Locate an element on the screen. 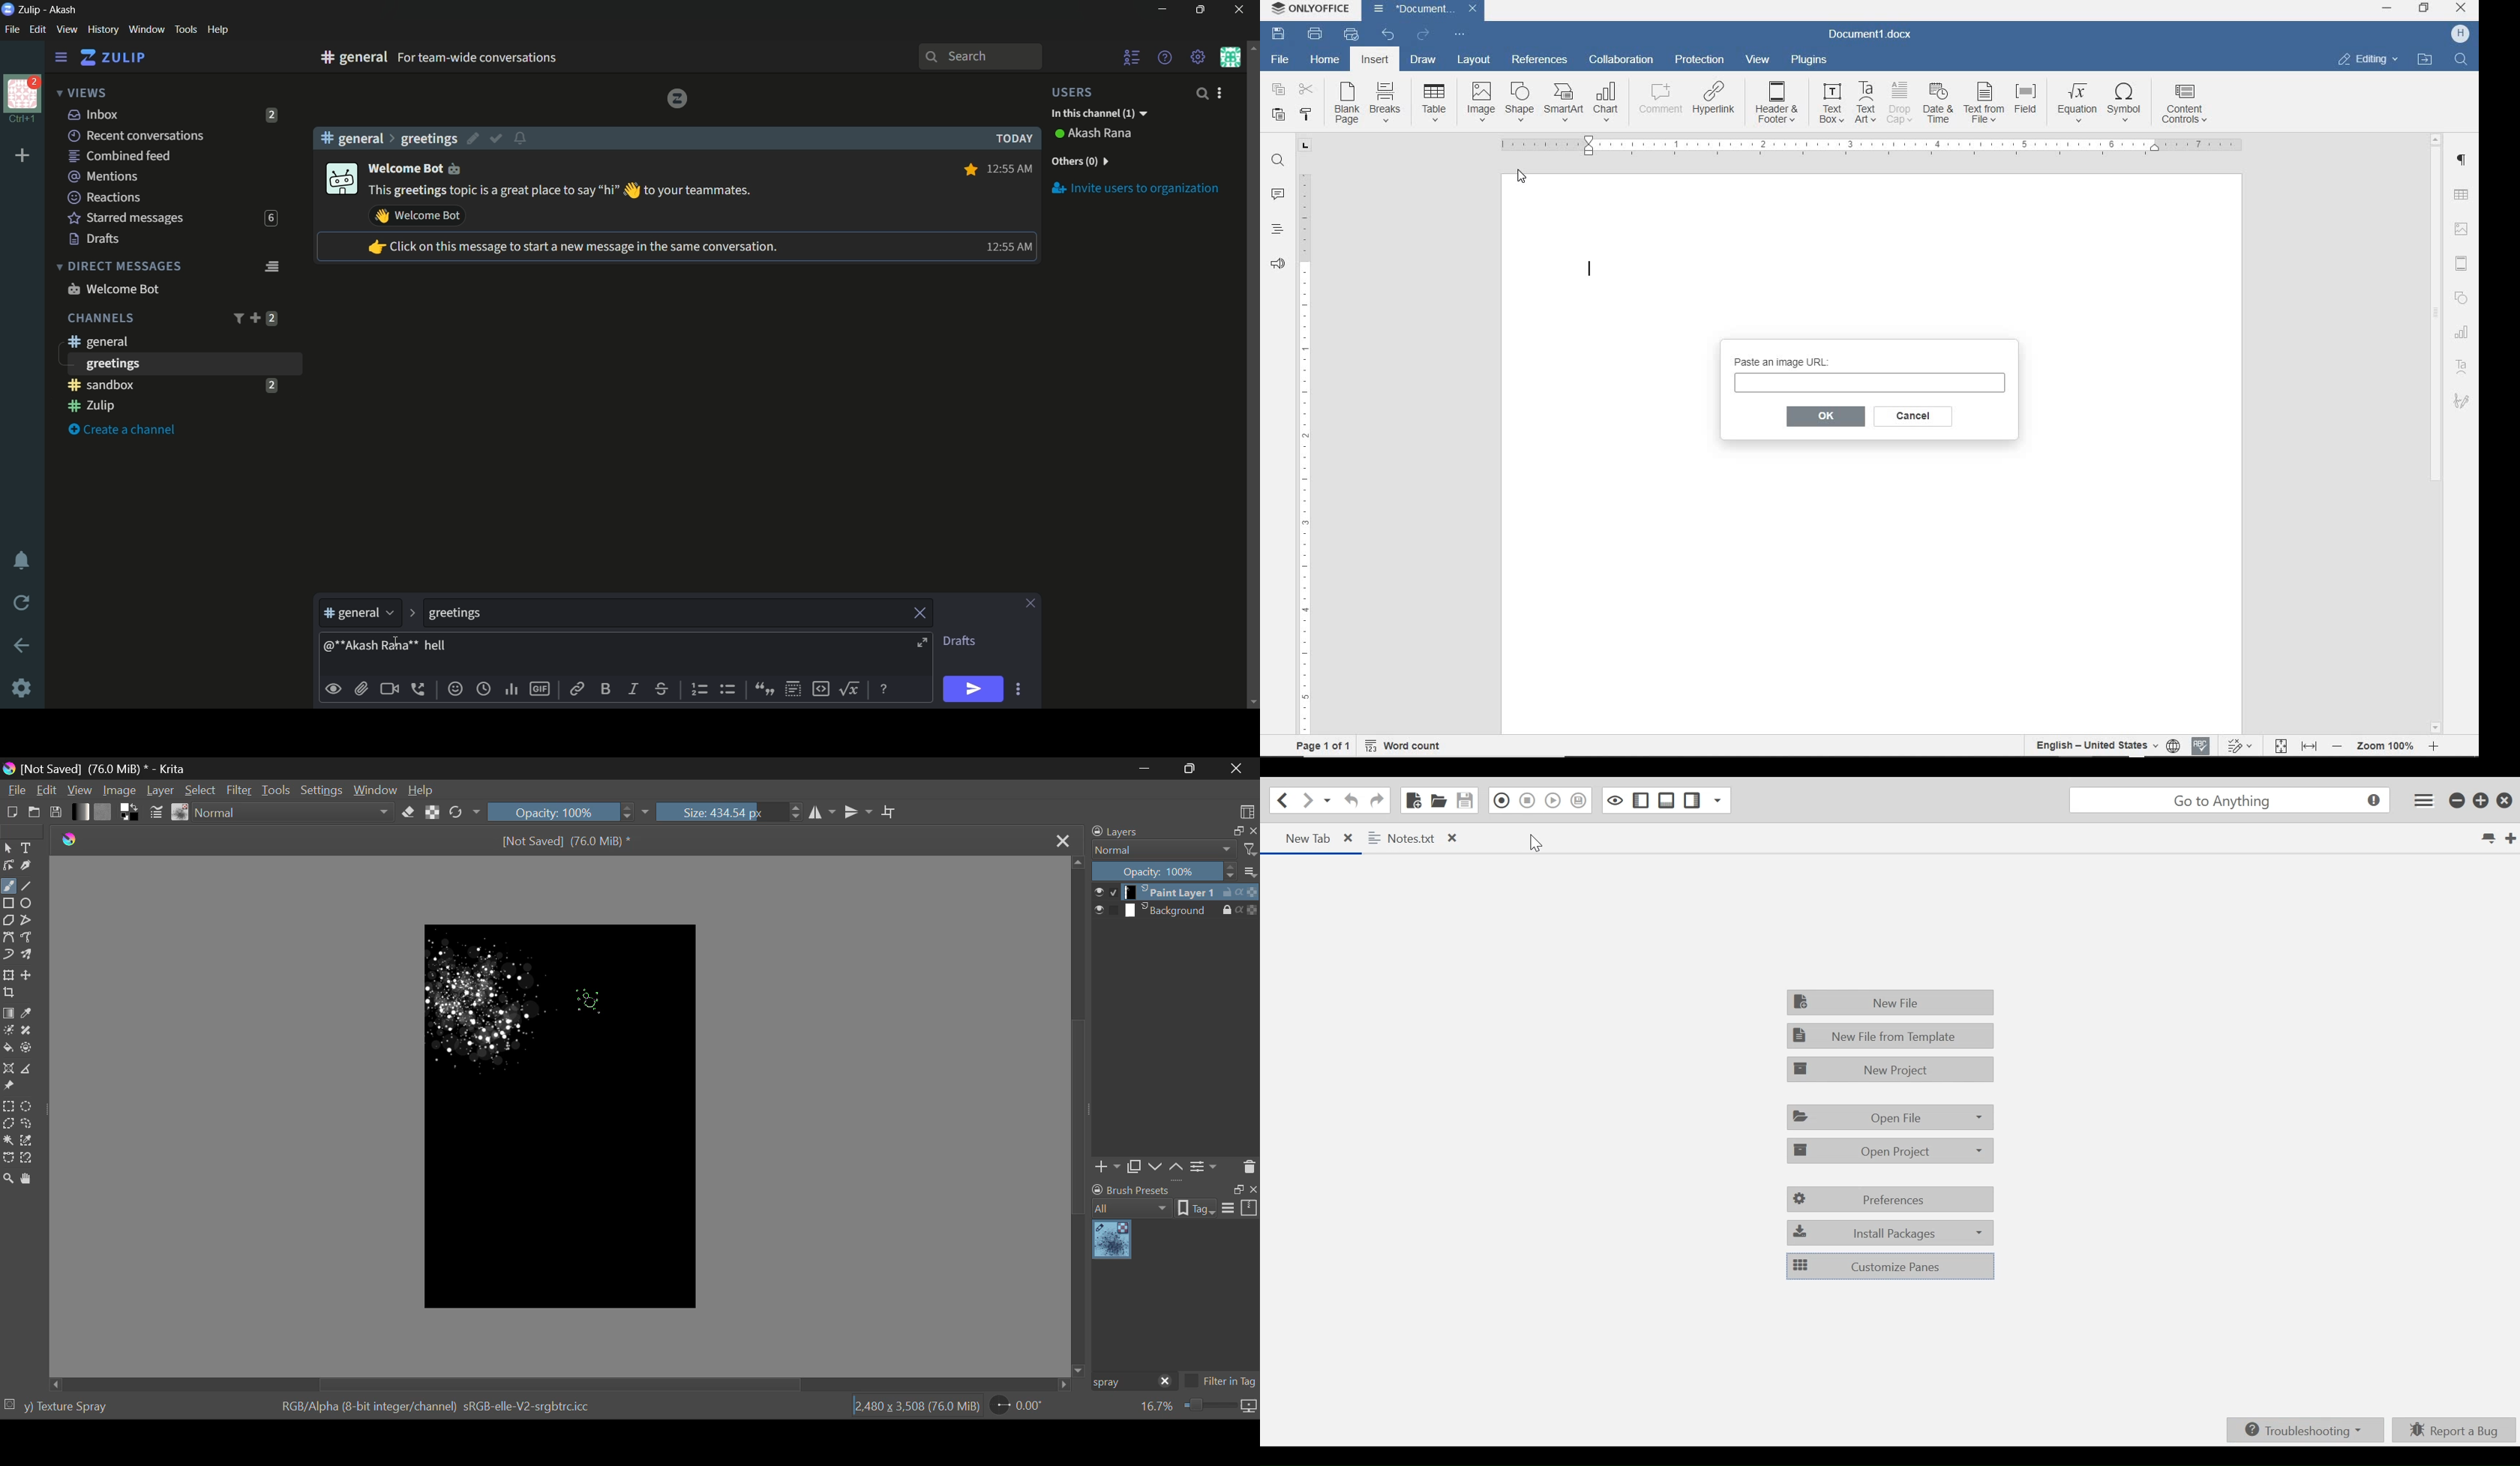 This screenshot has width=2520, height=1484. Continuous Fill is located at coordinates (8, 1139).